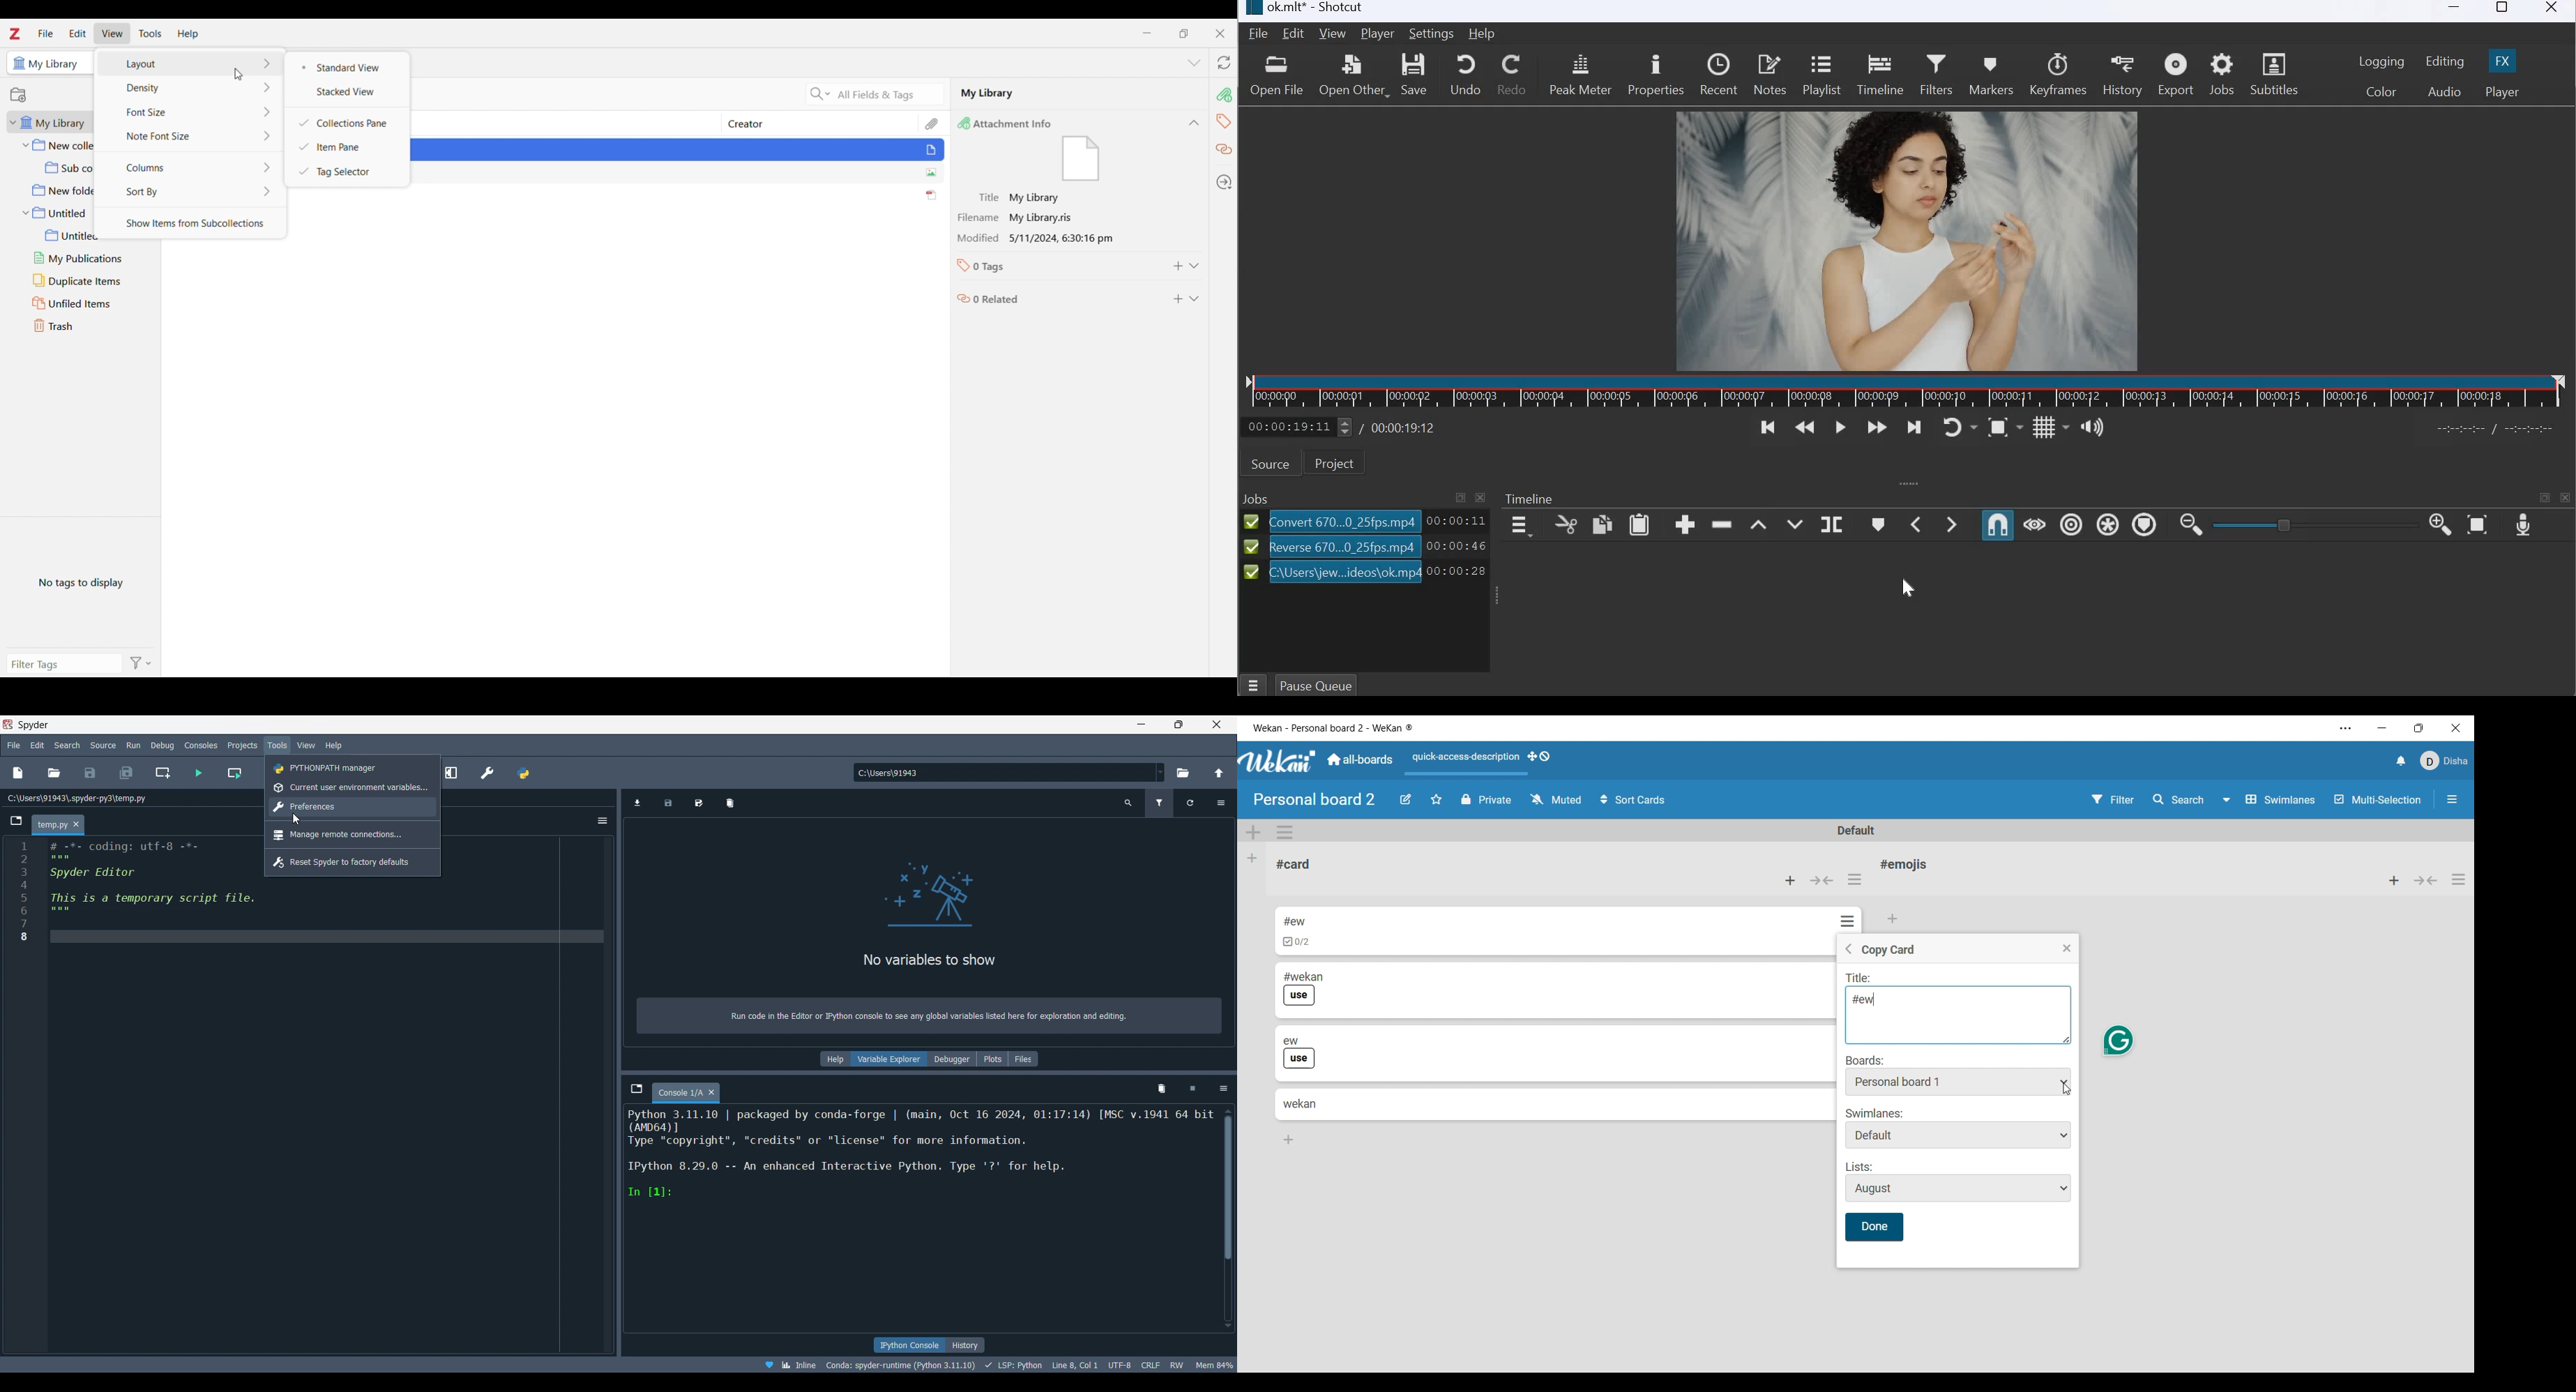 The width and height of the screenshot is (2576, 1400). What do you see at coordinates (487, 772) in the screenshot?
I see `Preferences` at bounding box center [487, 772].